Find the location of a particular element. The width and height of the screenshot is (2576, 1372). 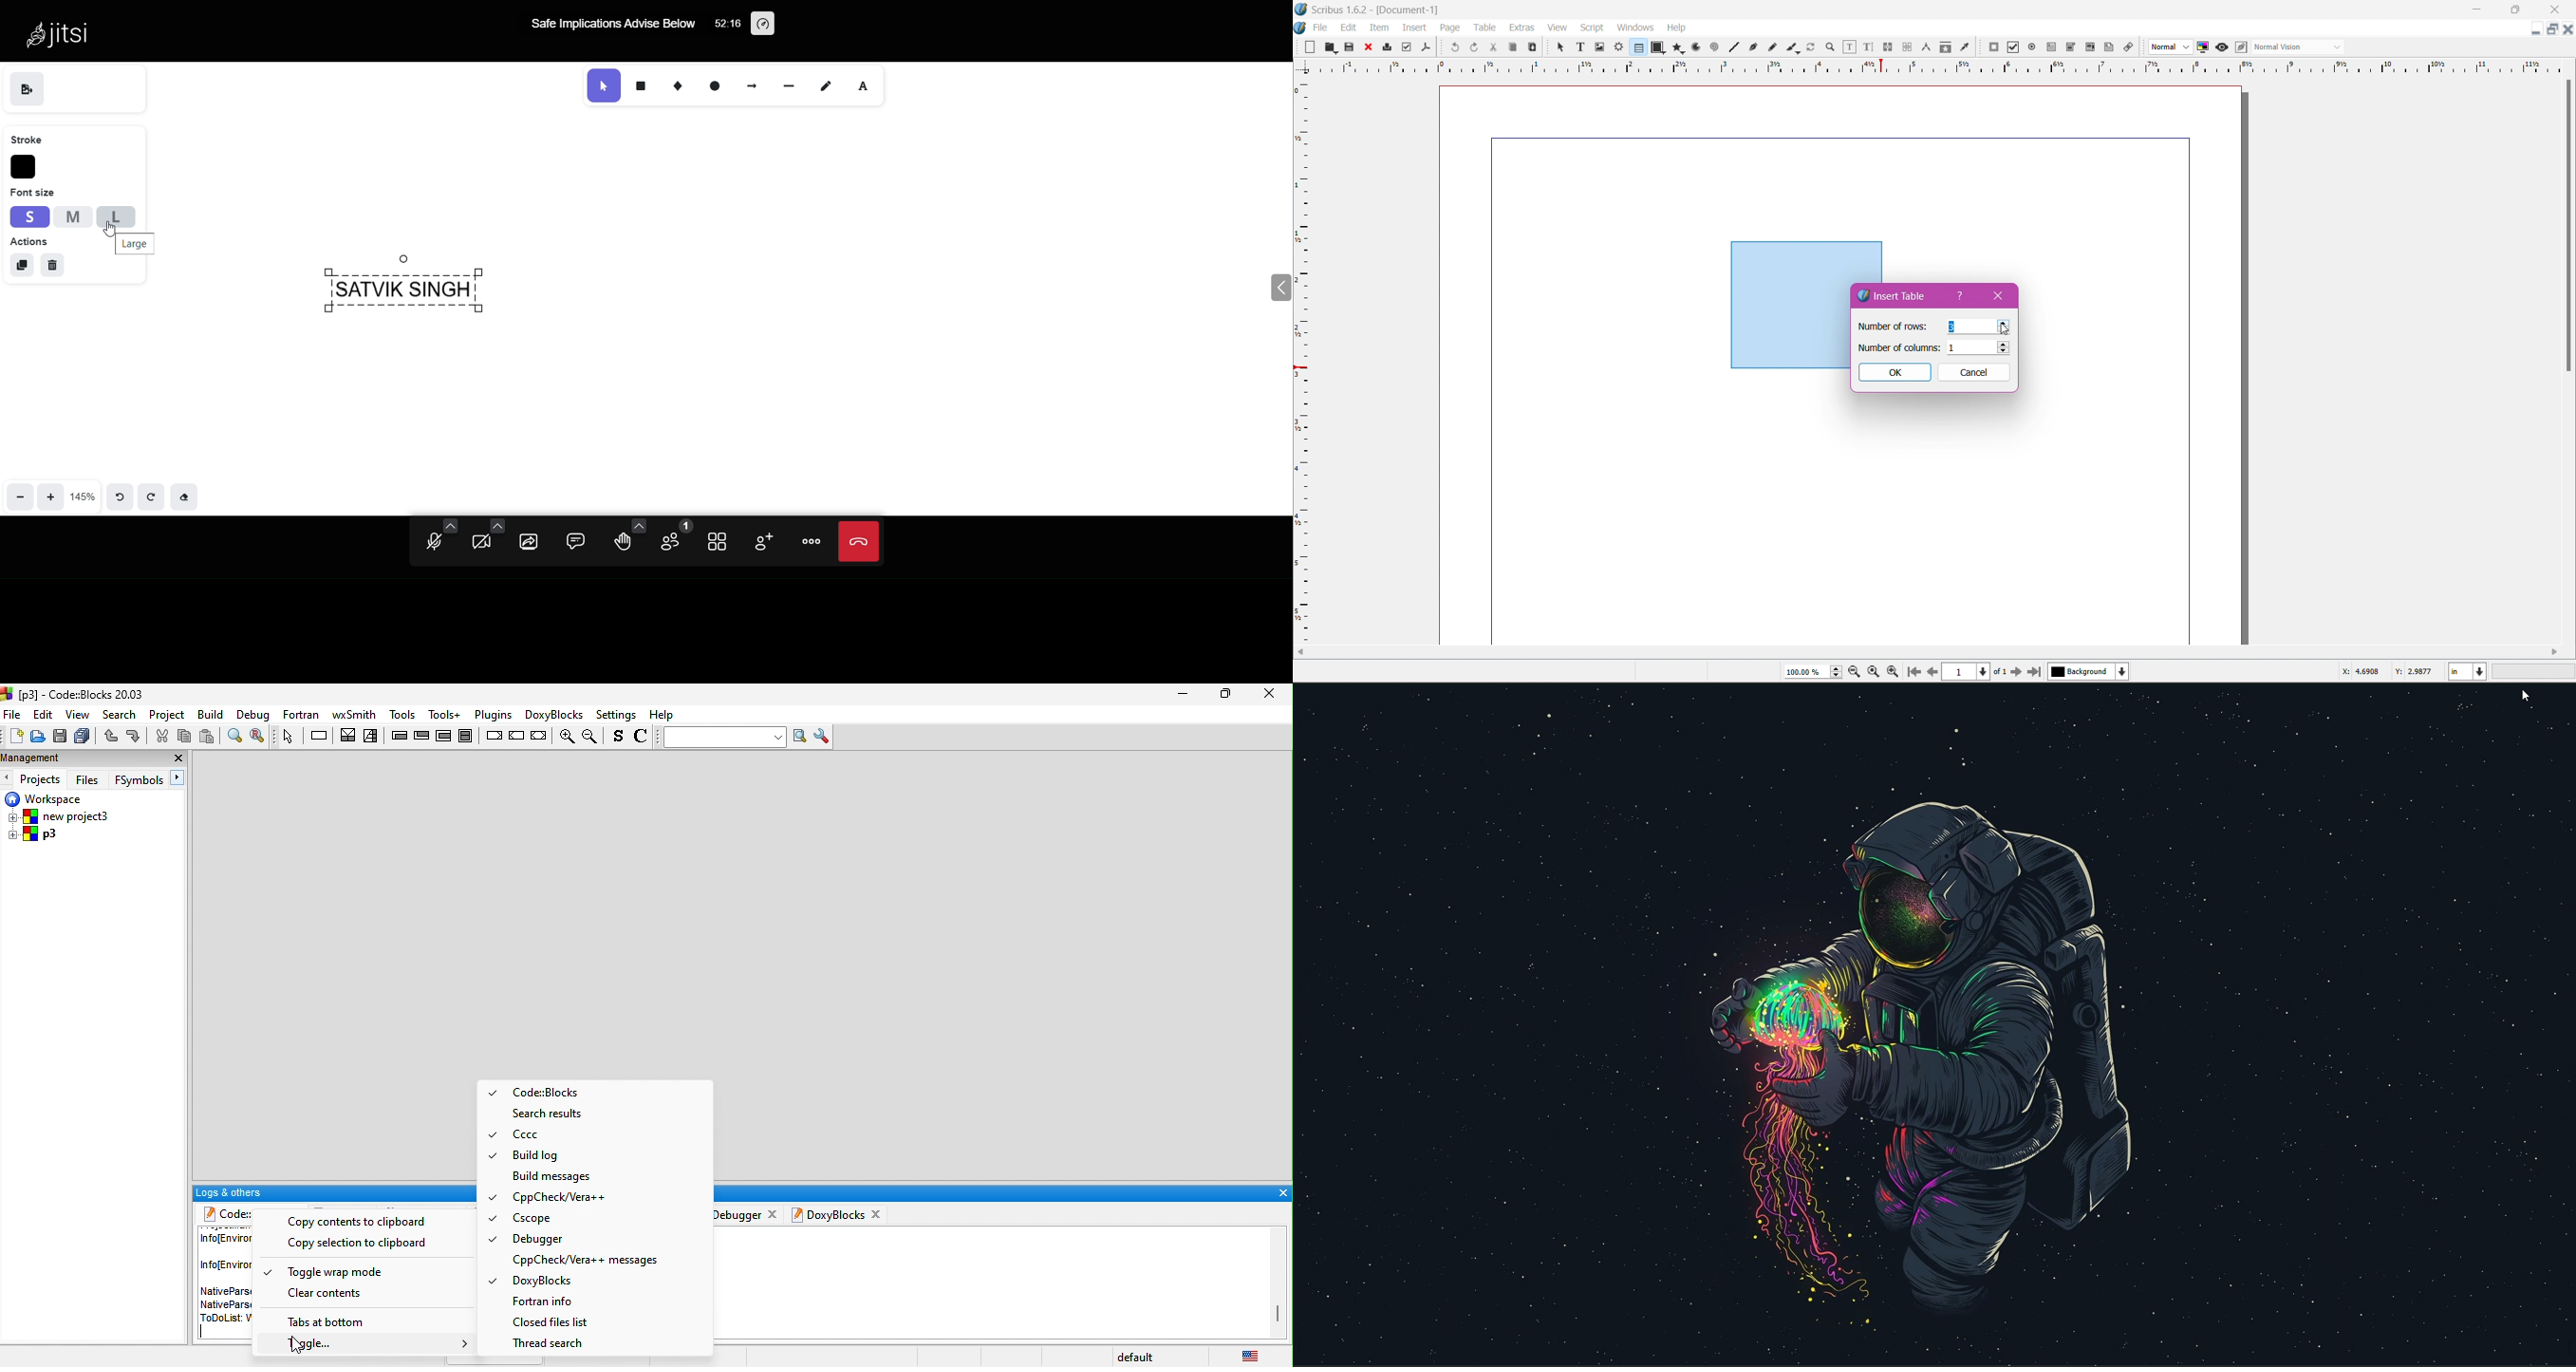

Previous page is located at coordinates (1932, 671).